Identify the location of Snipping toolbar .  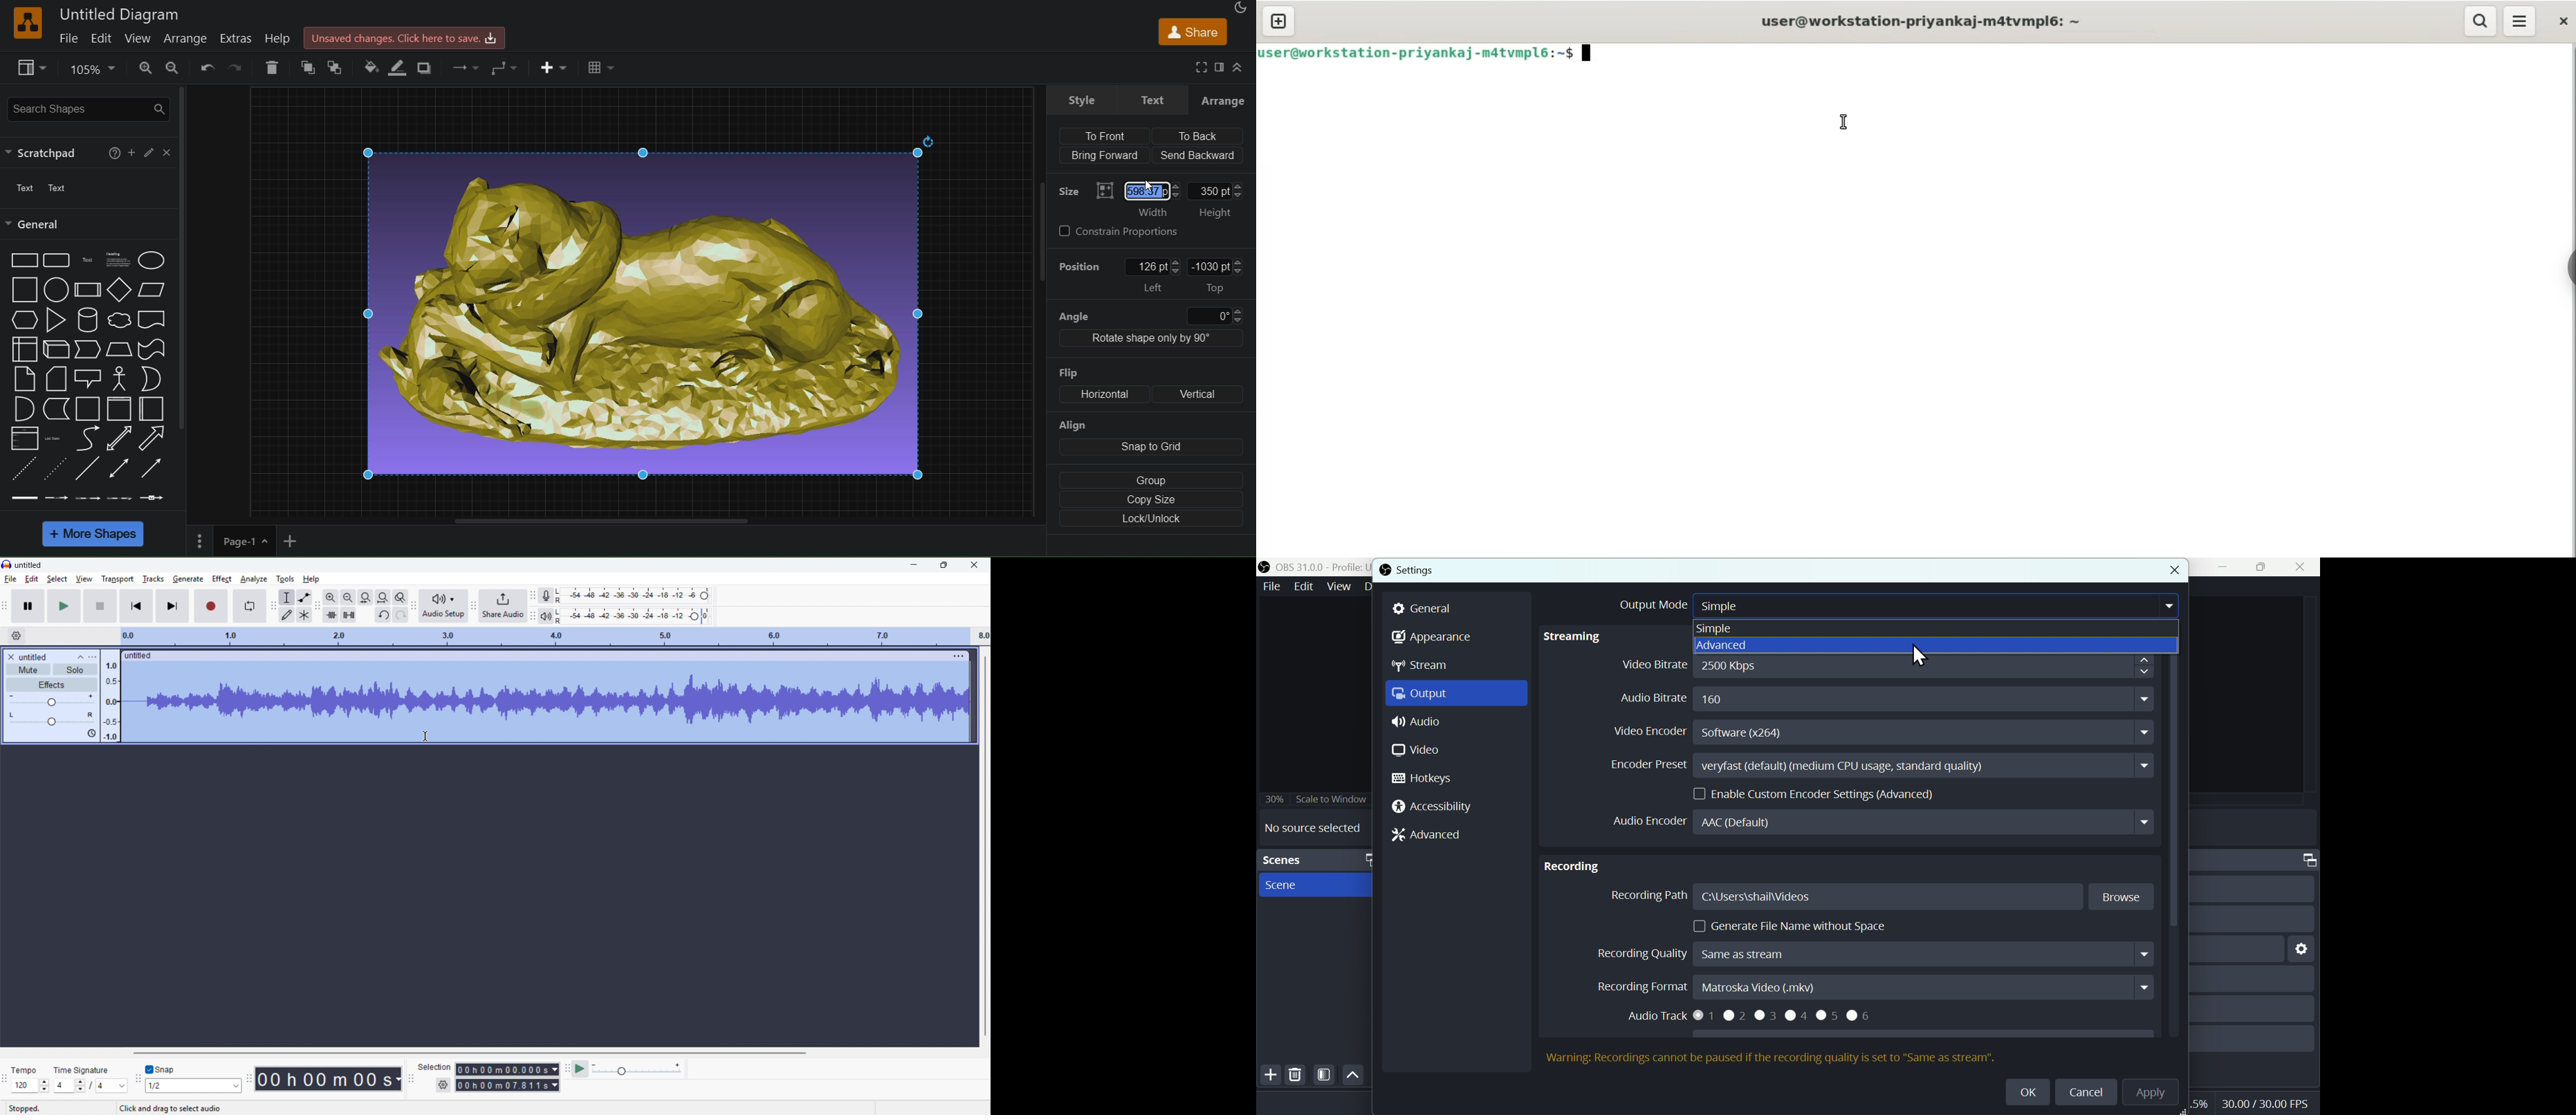
(137, 1081).